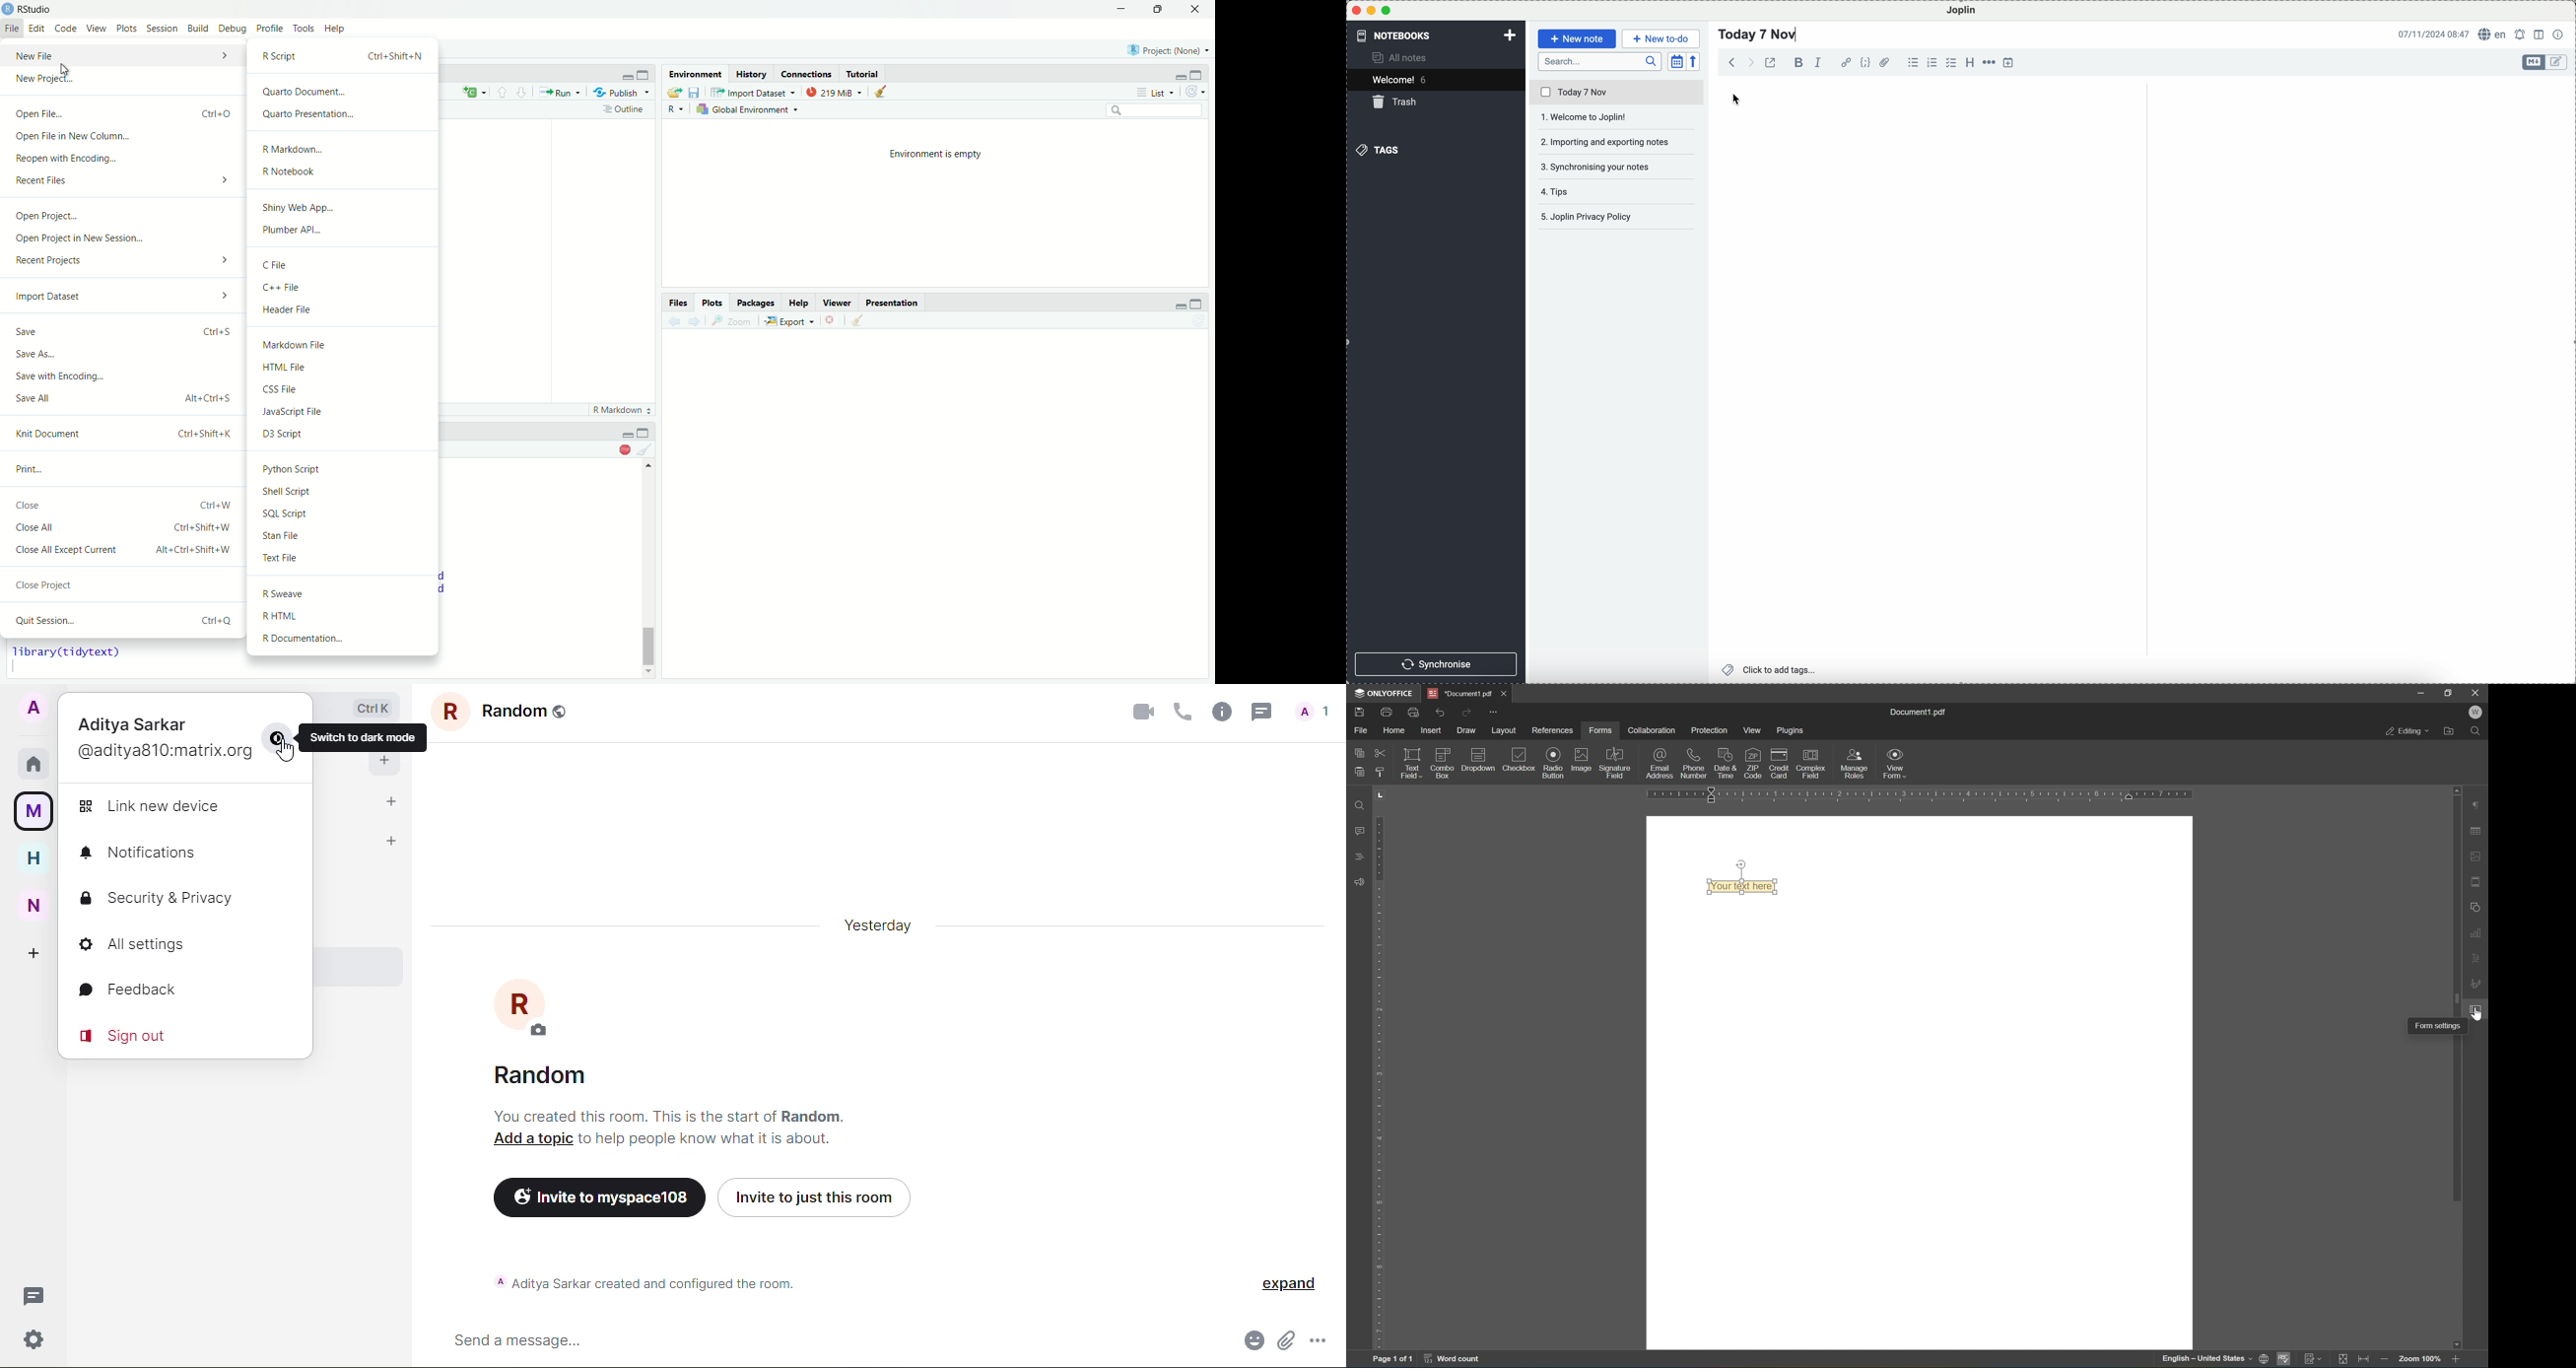 The width and height of the screenshot is (2576, 1372). Describe the element at coordinates (1377, 150) in the screenshot. I see `tags` at that location.